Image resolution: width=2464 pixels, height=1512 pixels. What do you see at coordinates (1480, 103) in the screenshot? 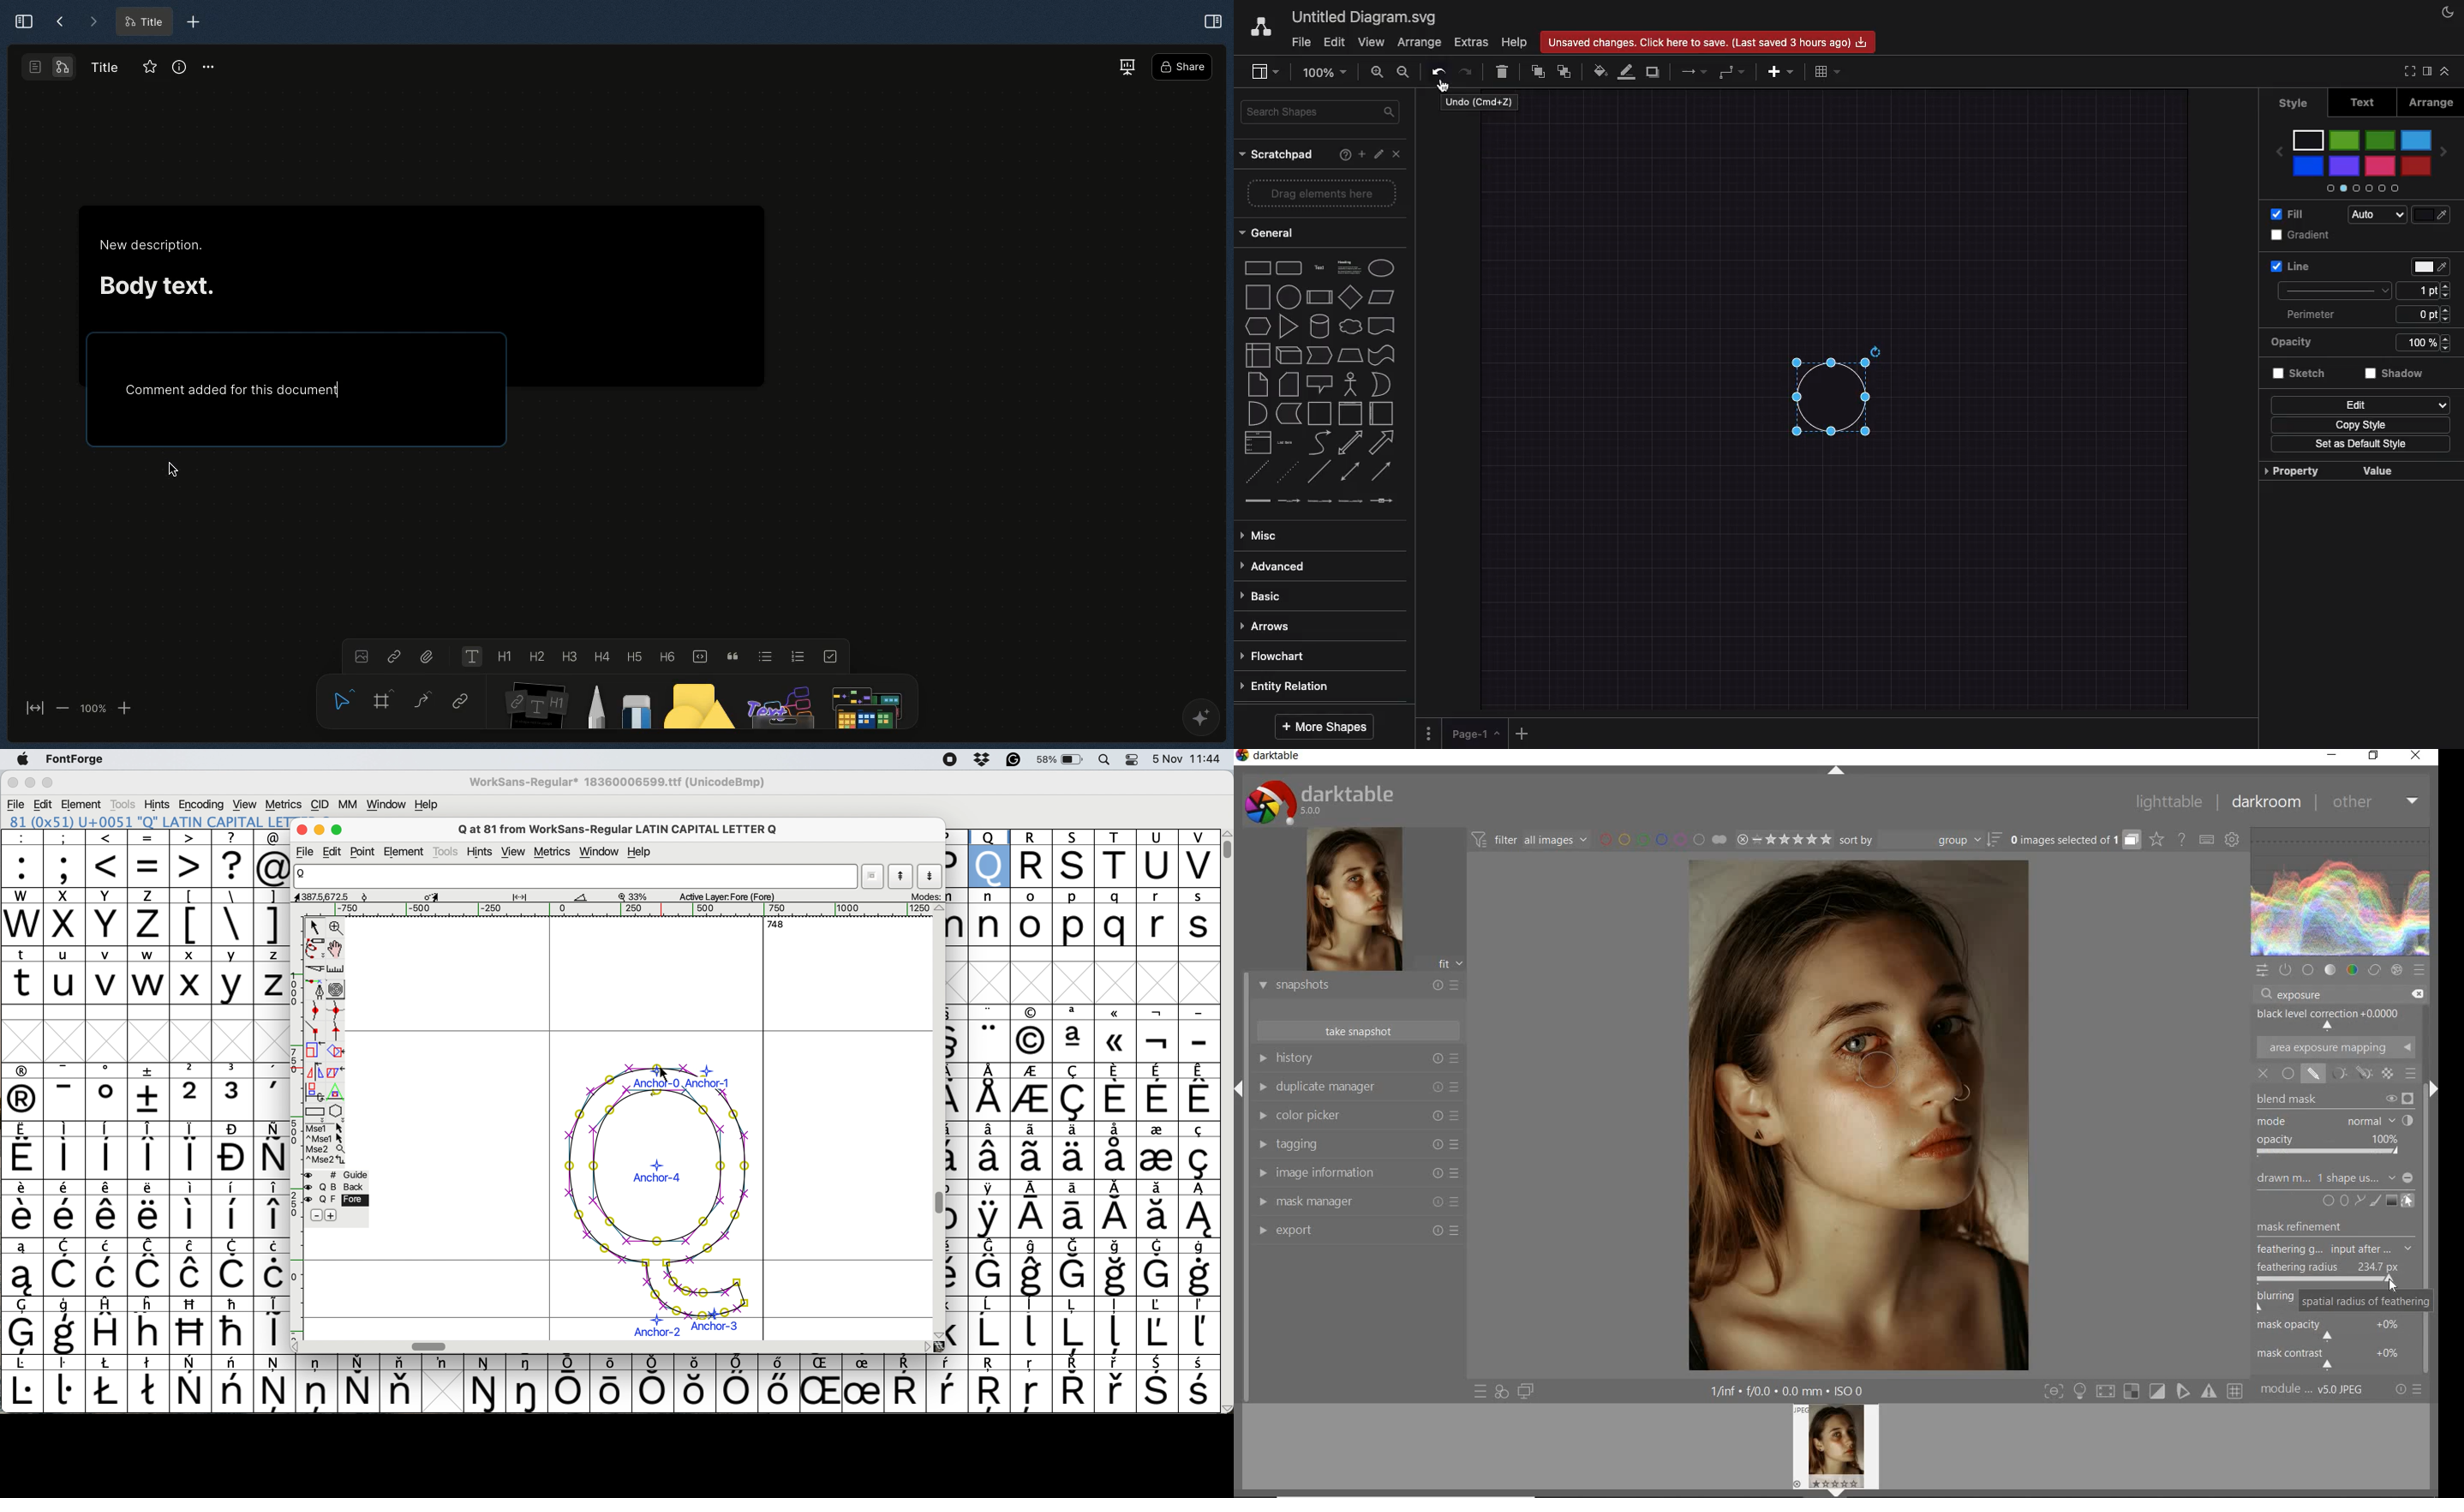
I see `undo (ctrl+z)` at bounding box center [1480, 103].